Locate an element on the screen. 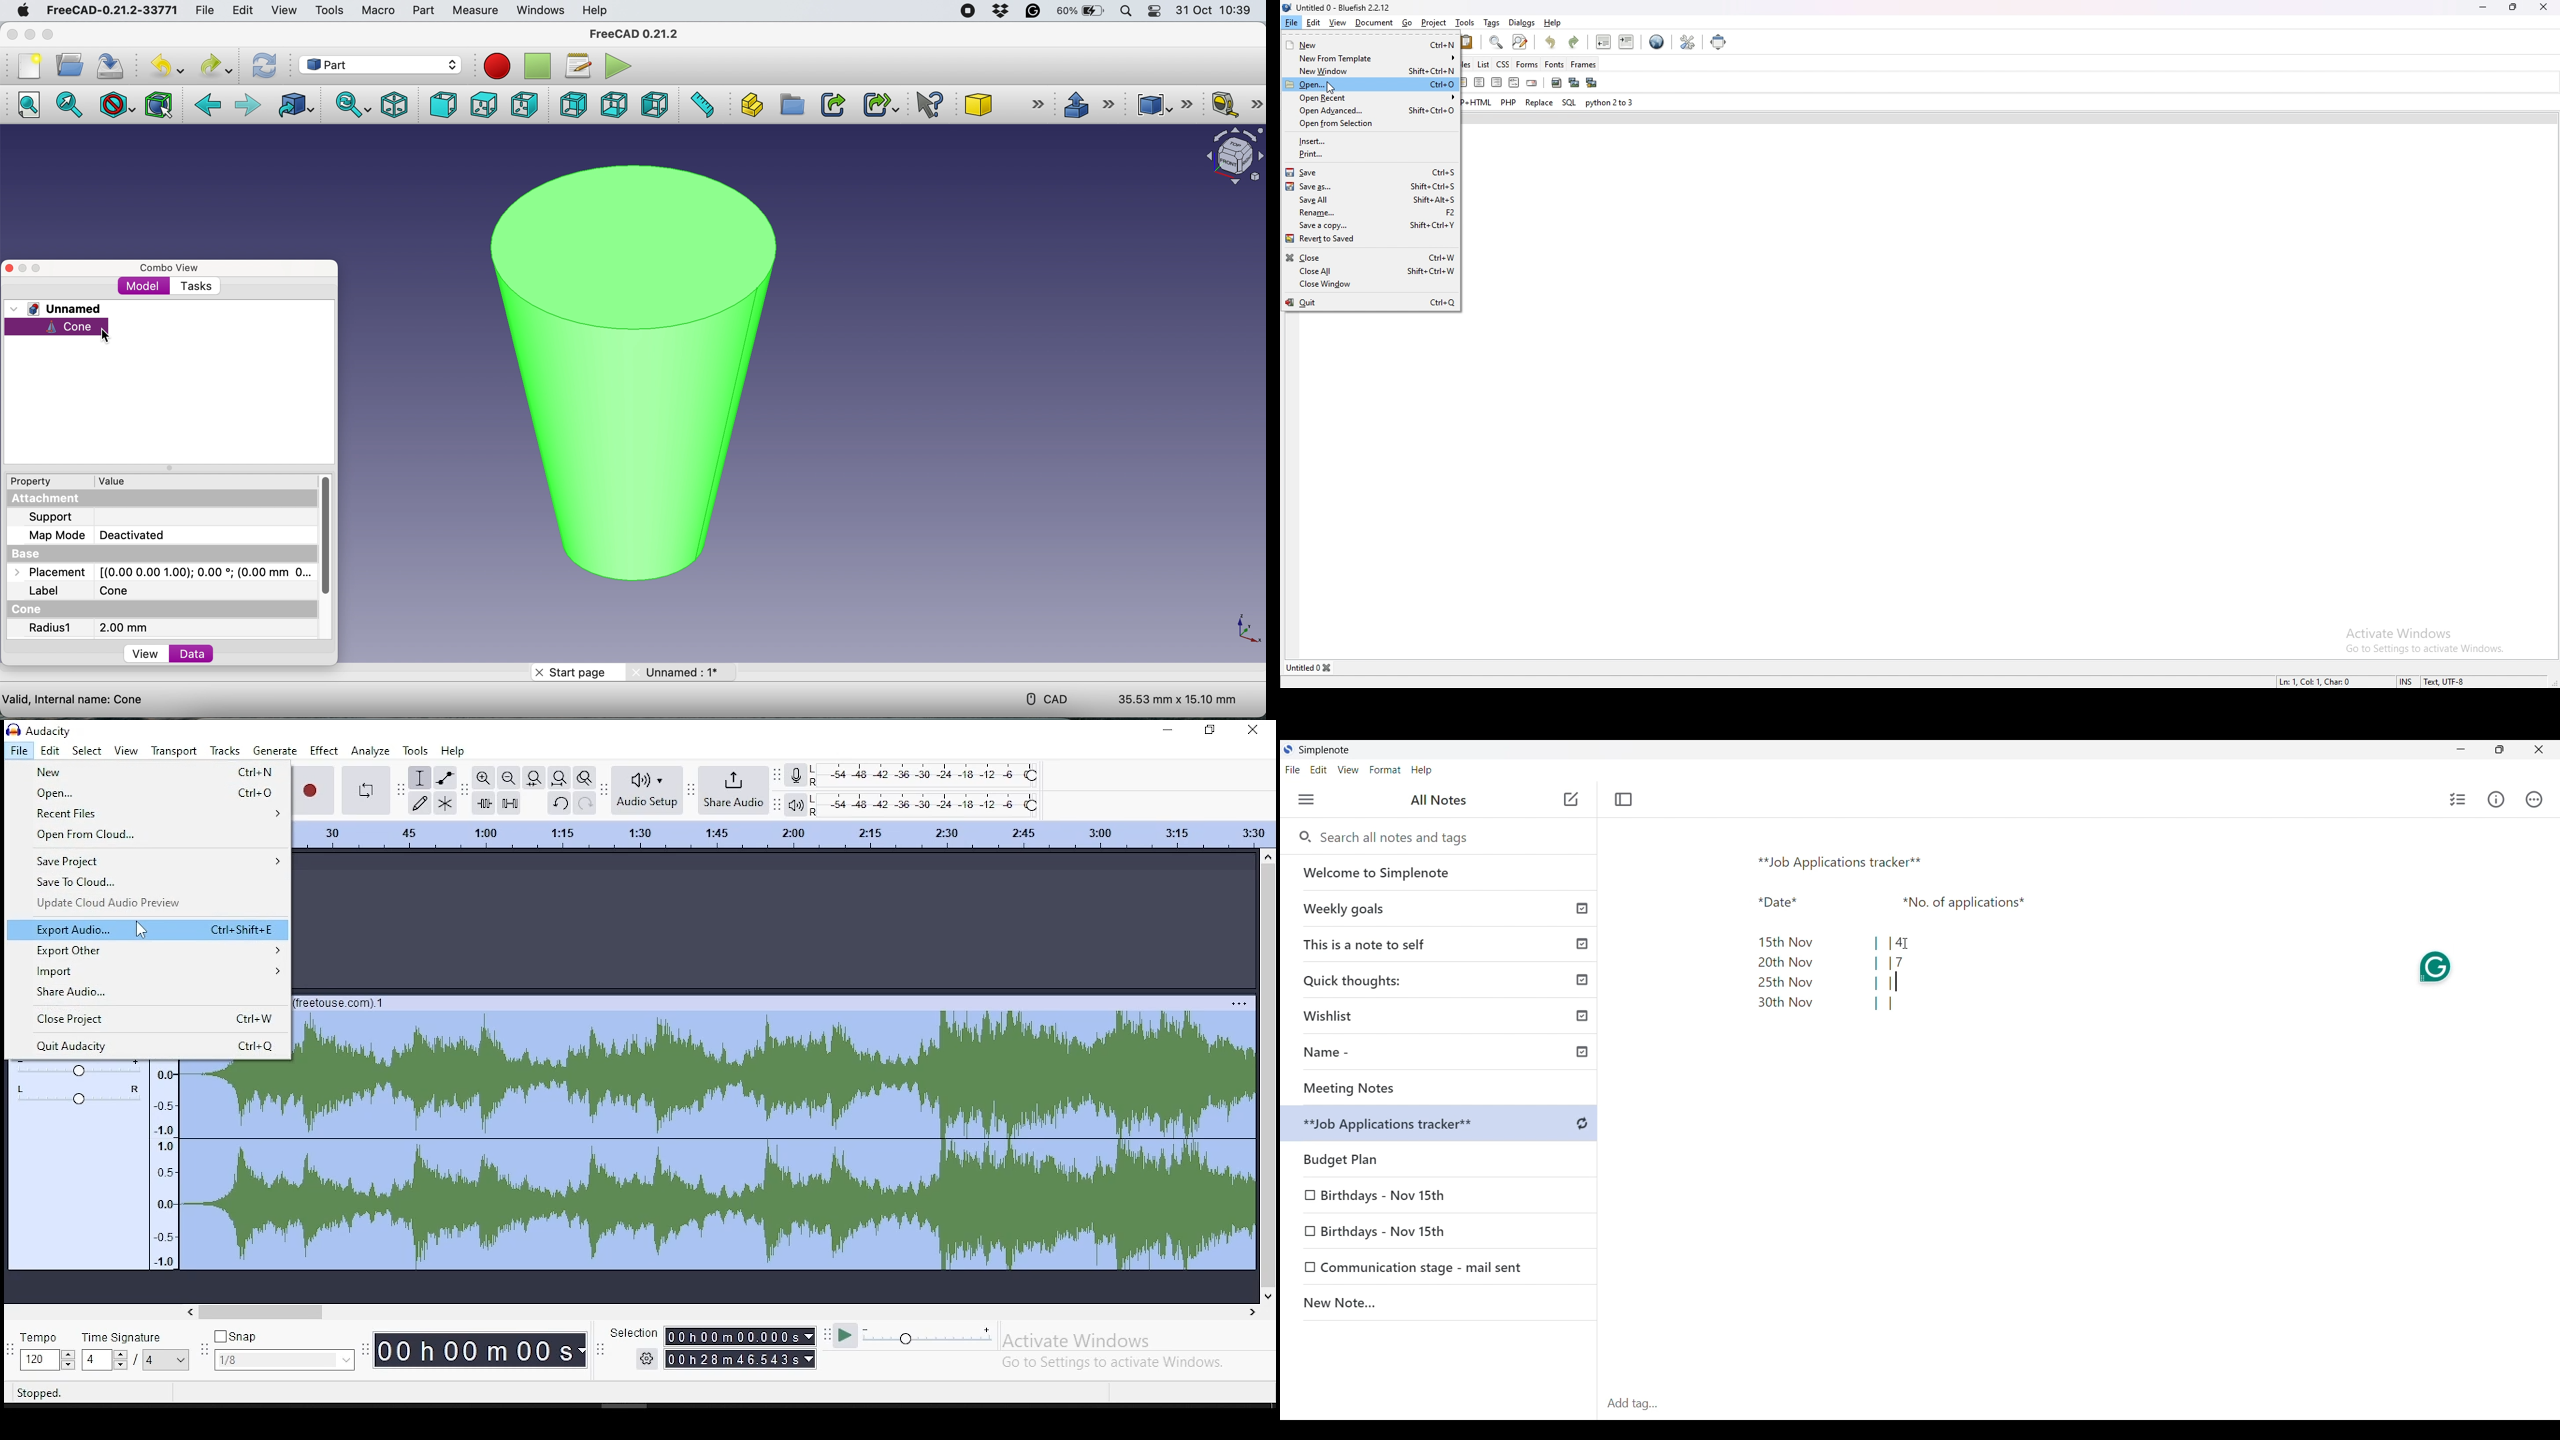  undo is located at coordinates (1552, 42).